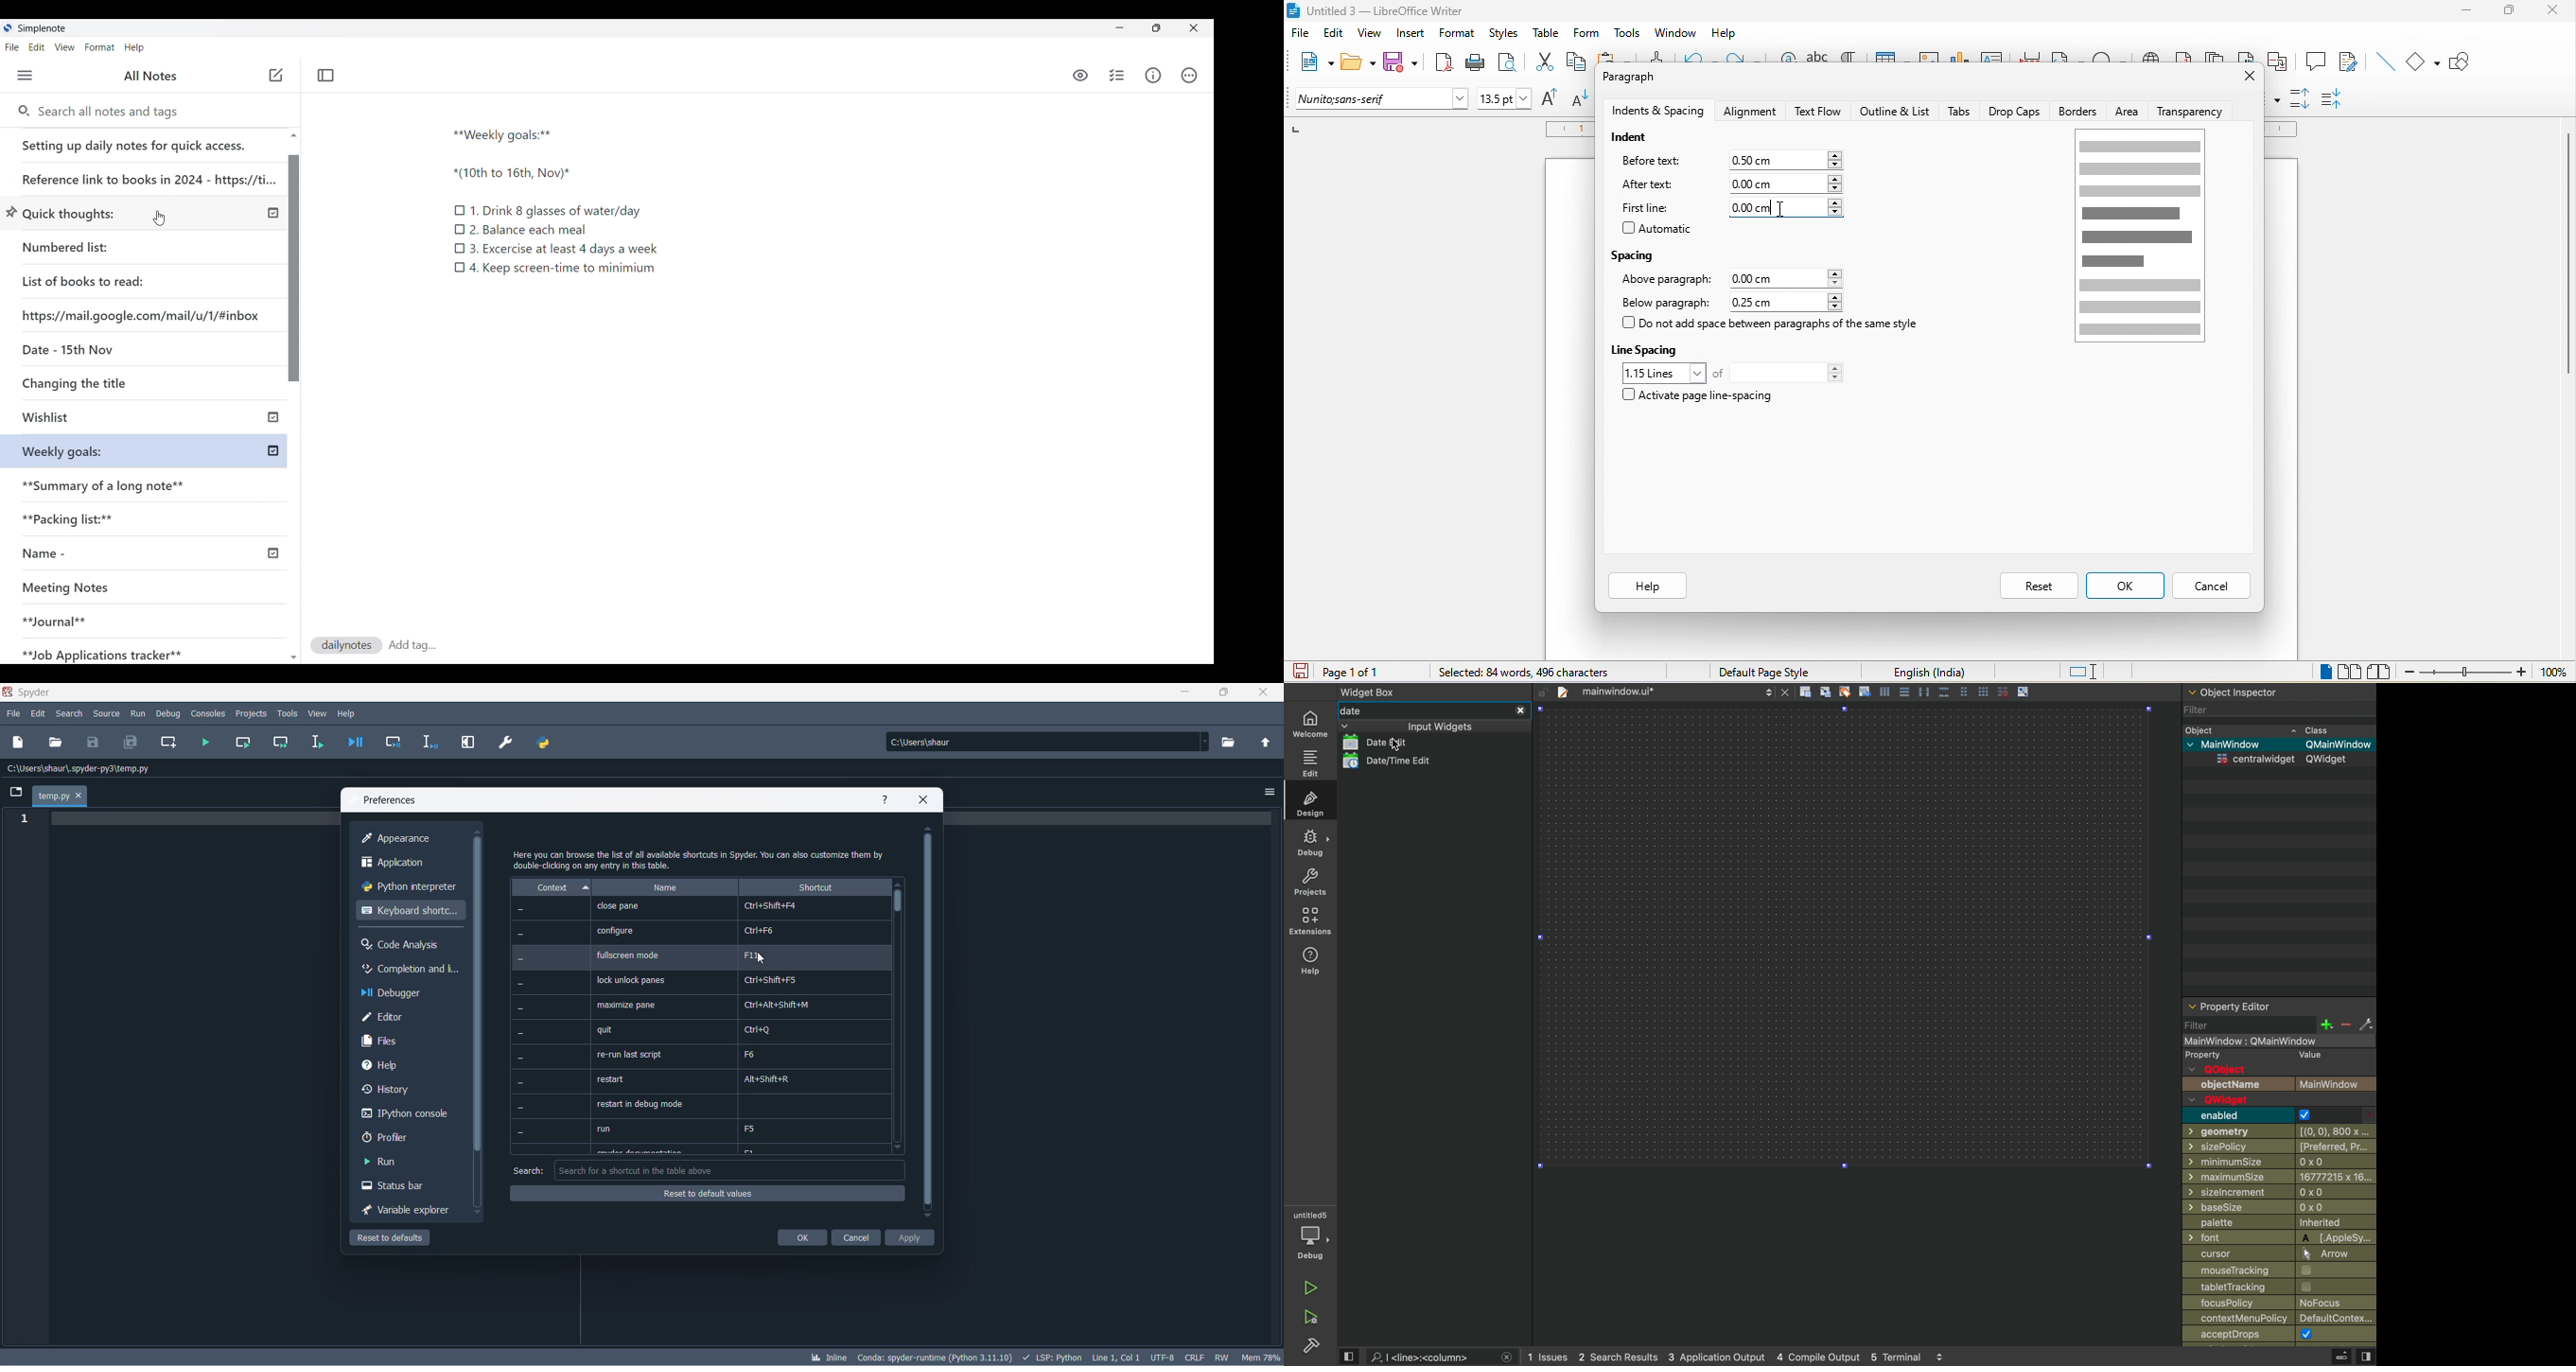 The width and height of the screenshot is (2576, 1372). What do you see at coordinates (606, 1030) in the screenshot?
I see `quit` at bounding box center [606, 1030].